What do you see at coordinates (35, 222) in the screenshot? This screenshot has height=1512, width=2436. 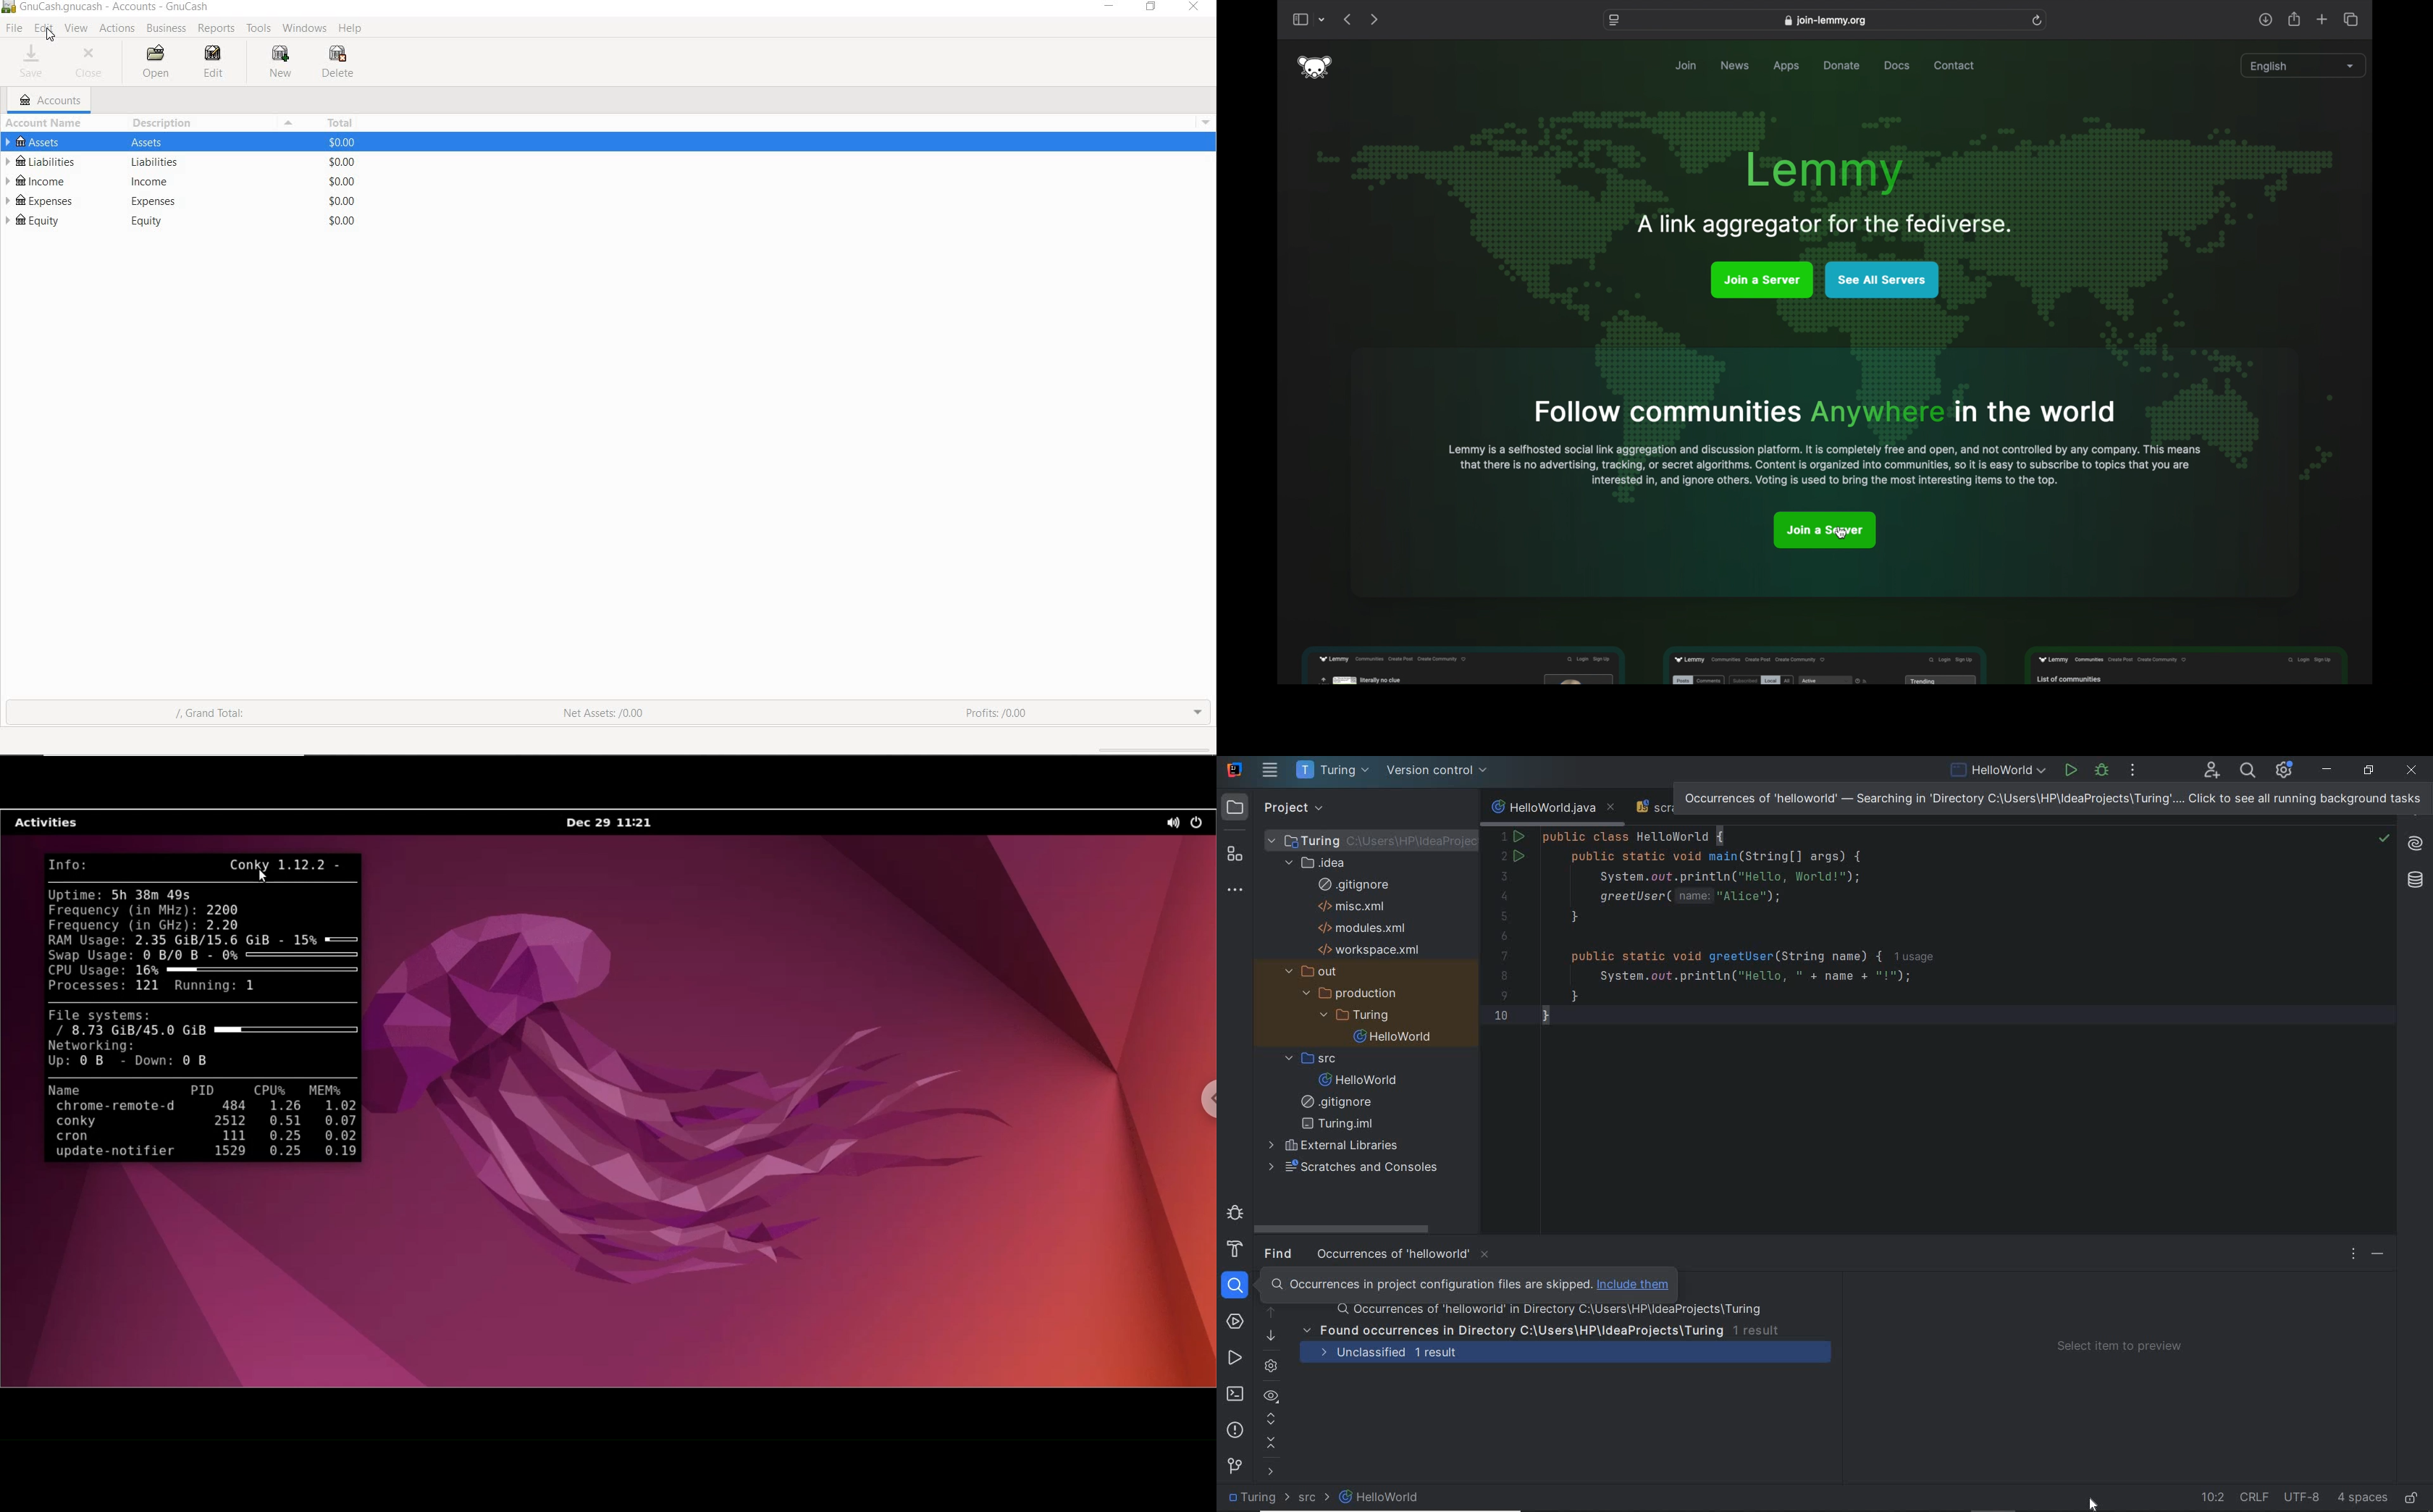 I see `EQUITY` at bounding box center [35, 222].